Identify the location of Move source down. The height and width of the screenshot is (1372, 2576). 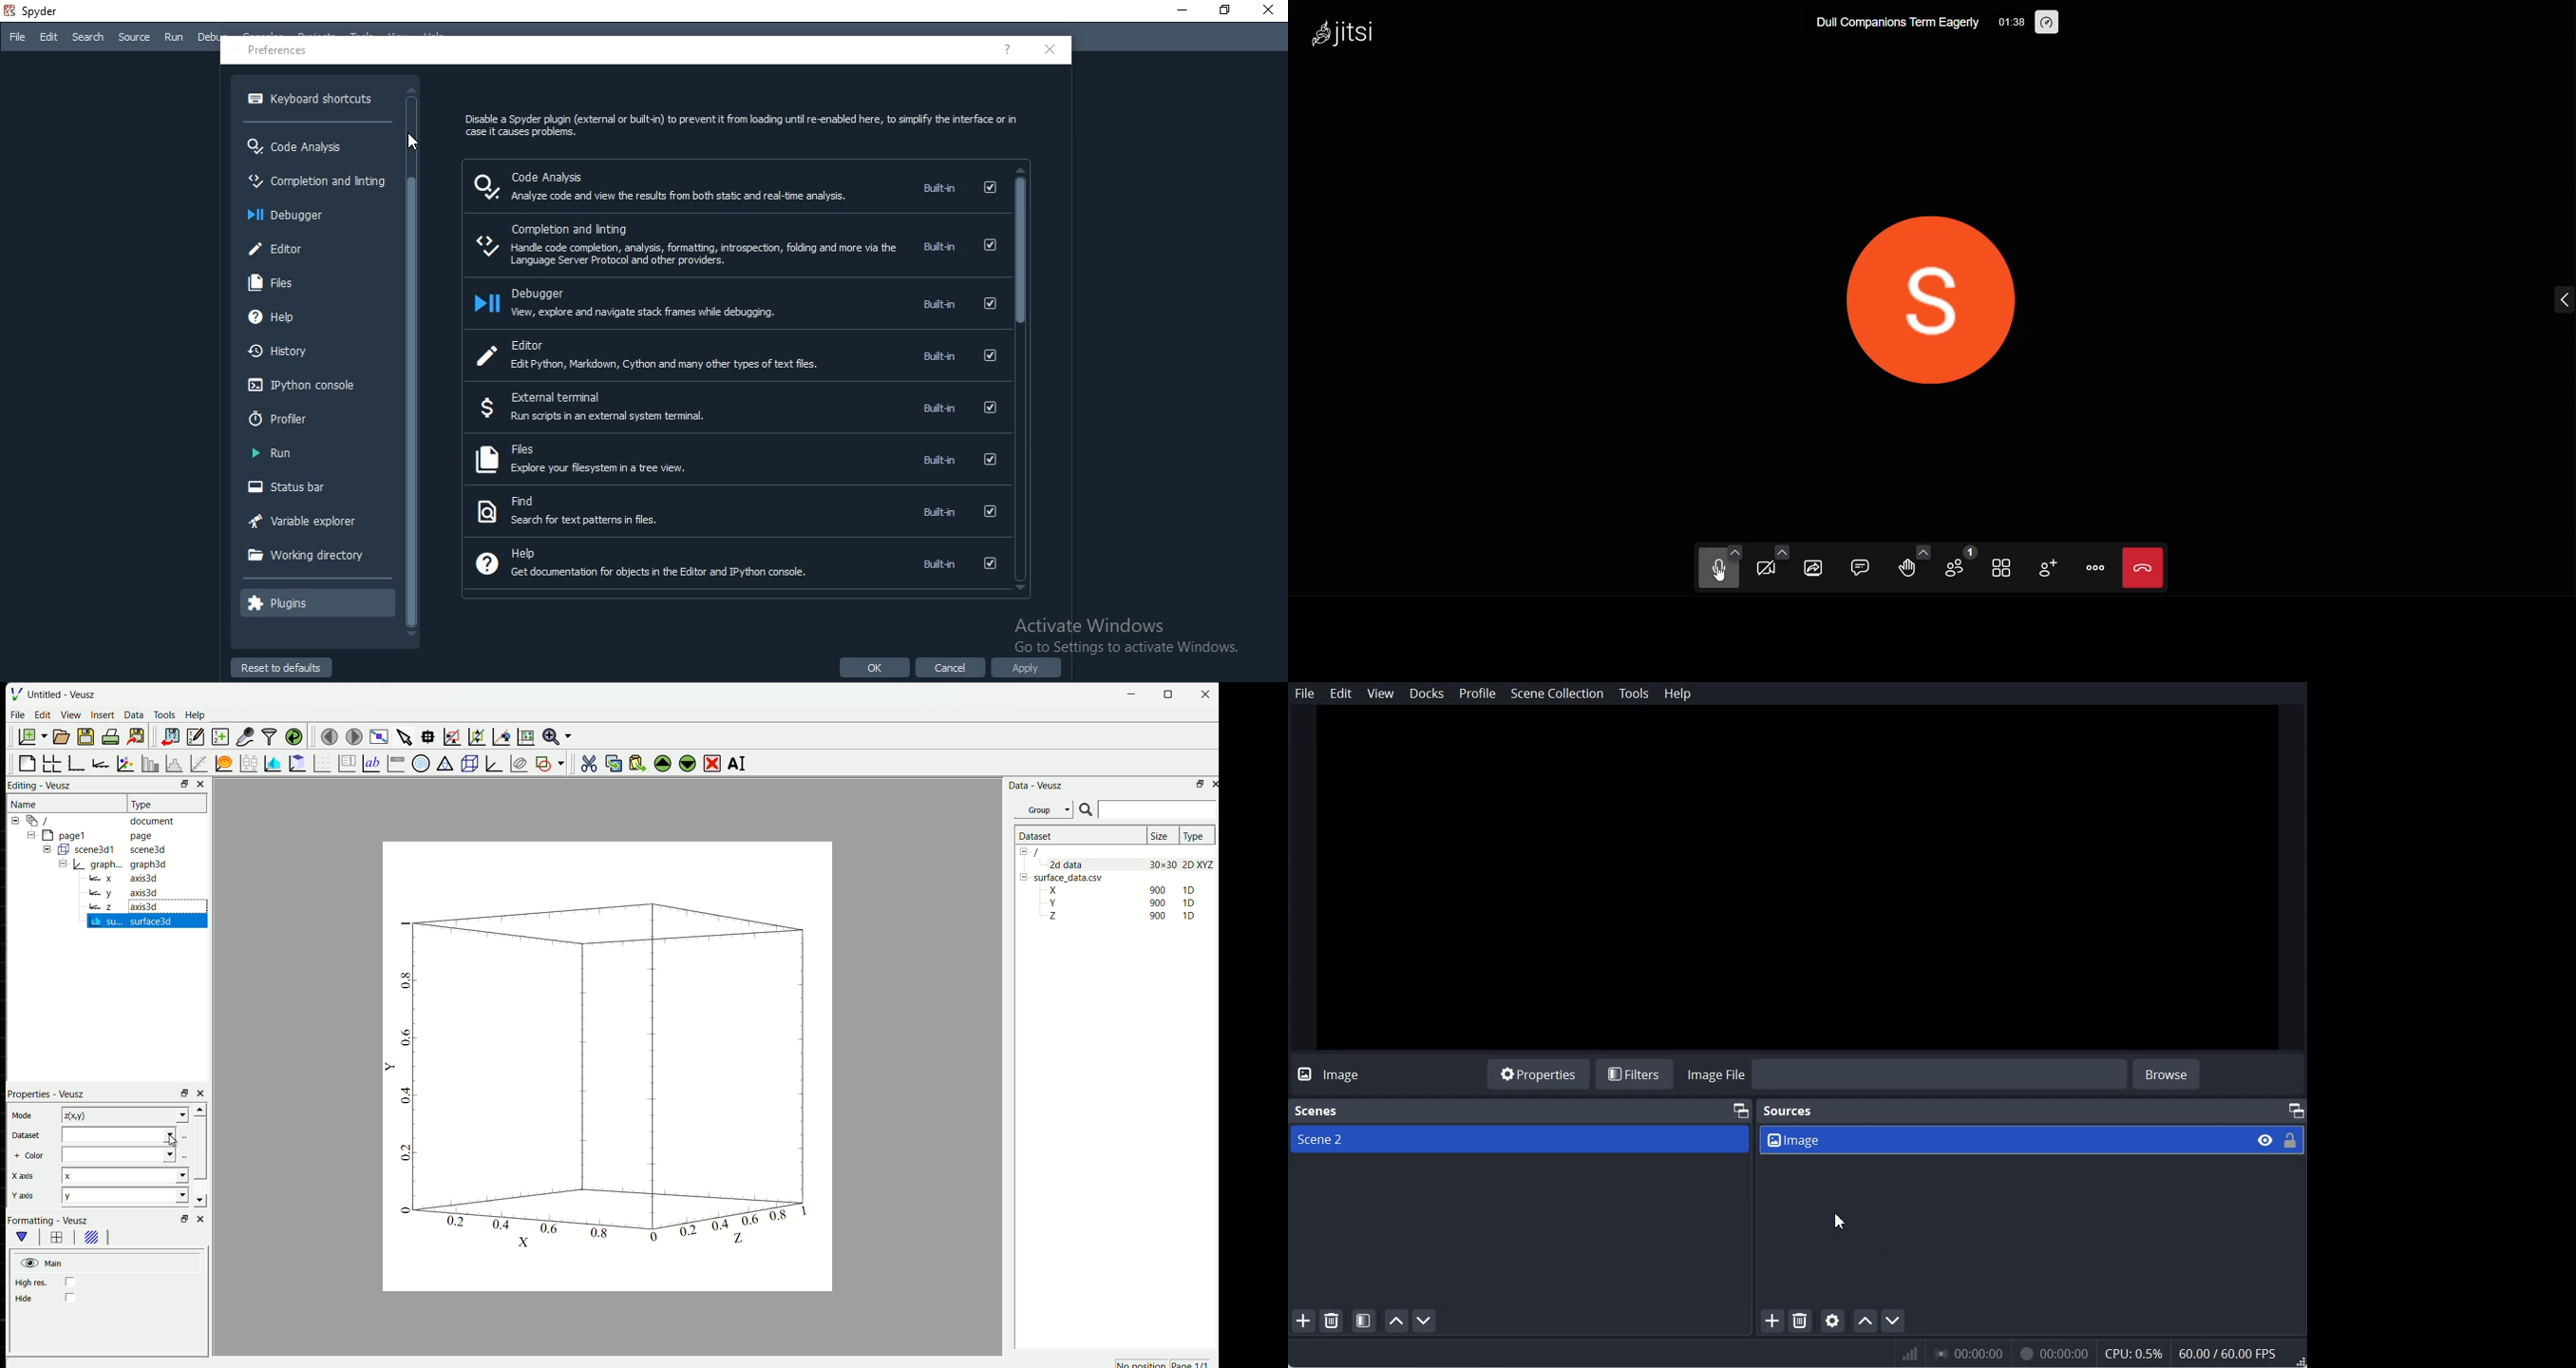
(1894, 1320).